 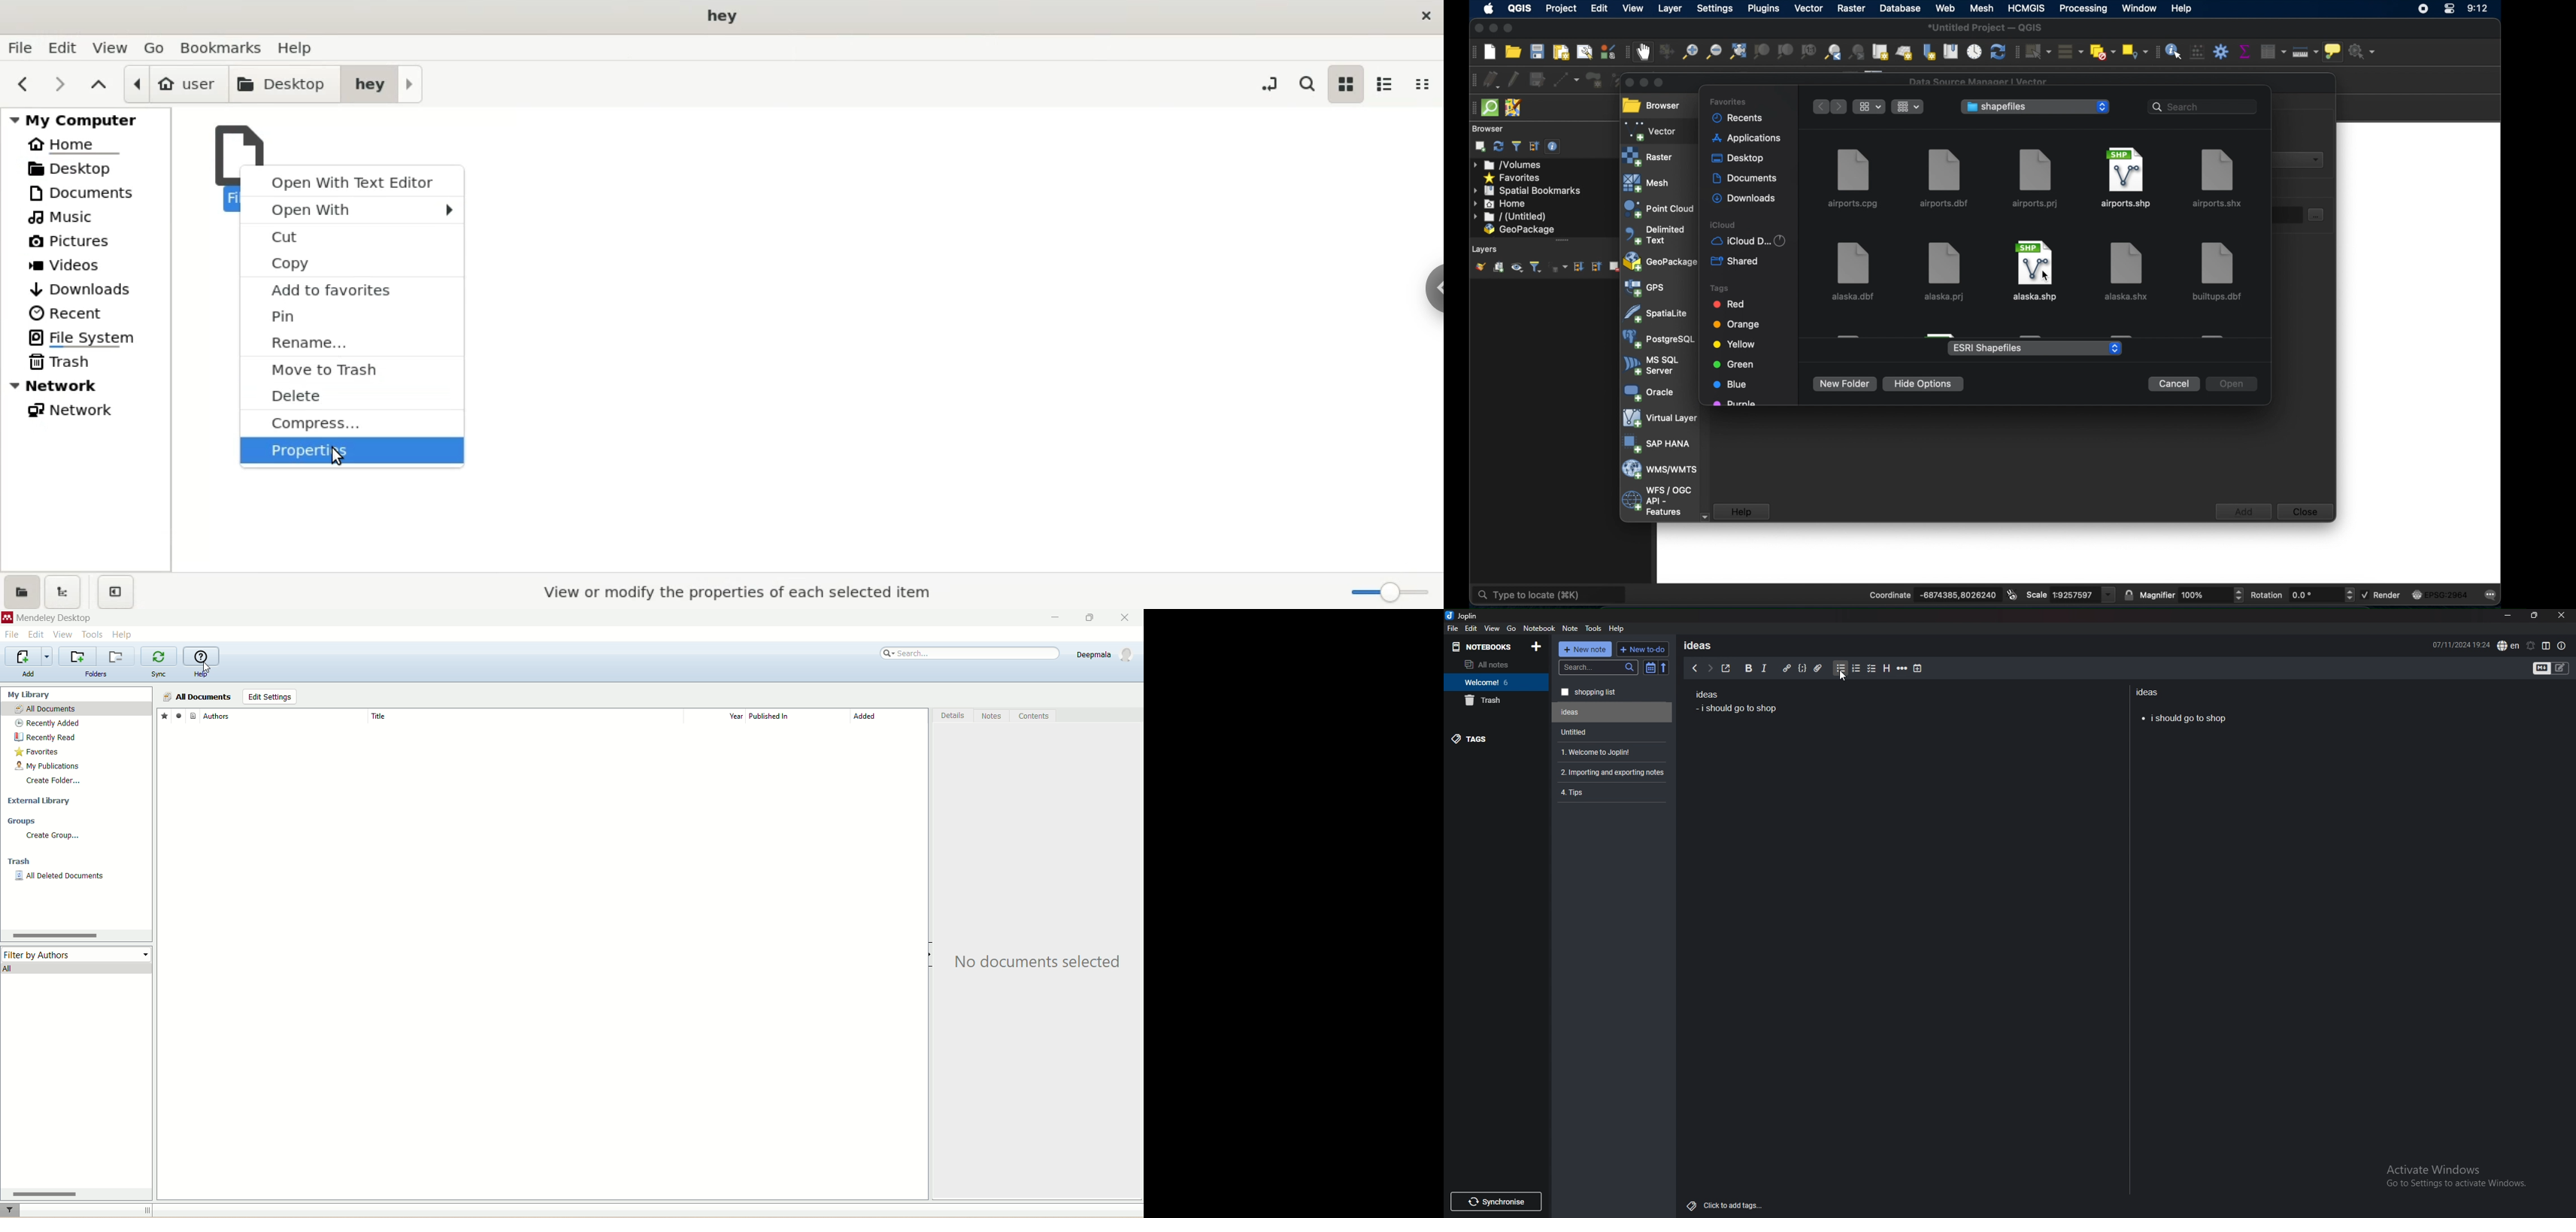 What do you see at coordinates (1486, 646) in the screenshot?
I see `notebooks` at bounding box center [1486, 646].